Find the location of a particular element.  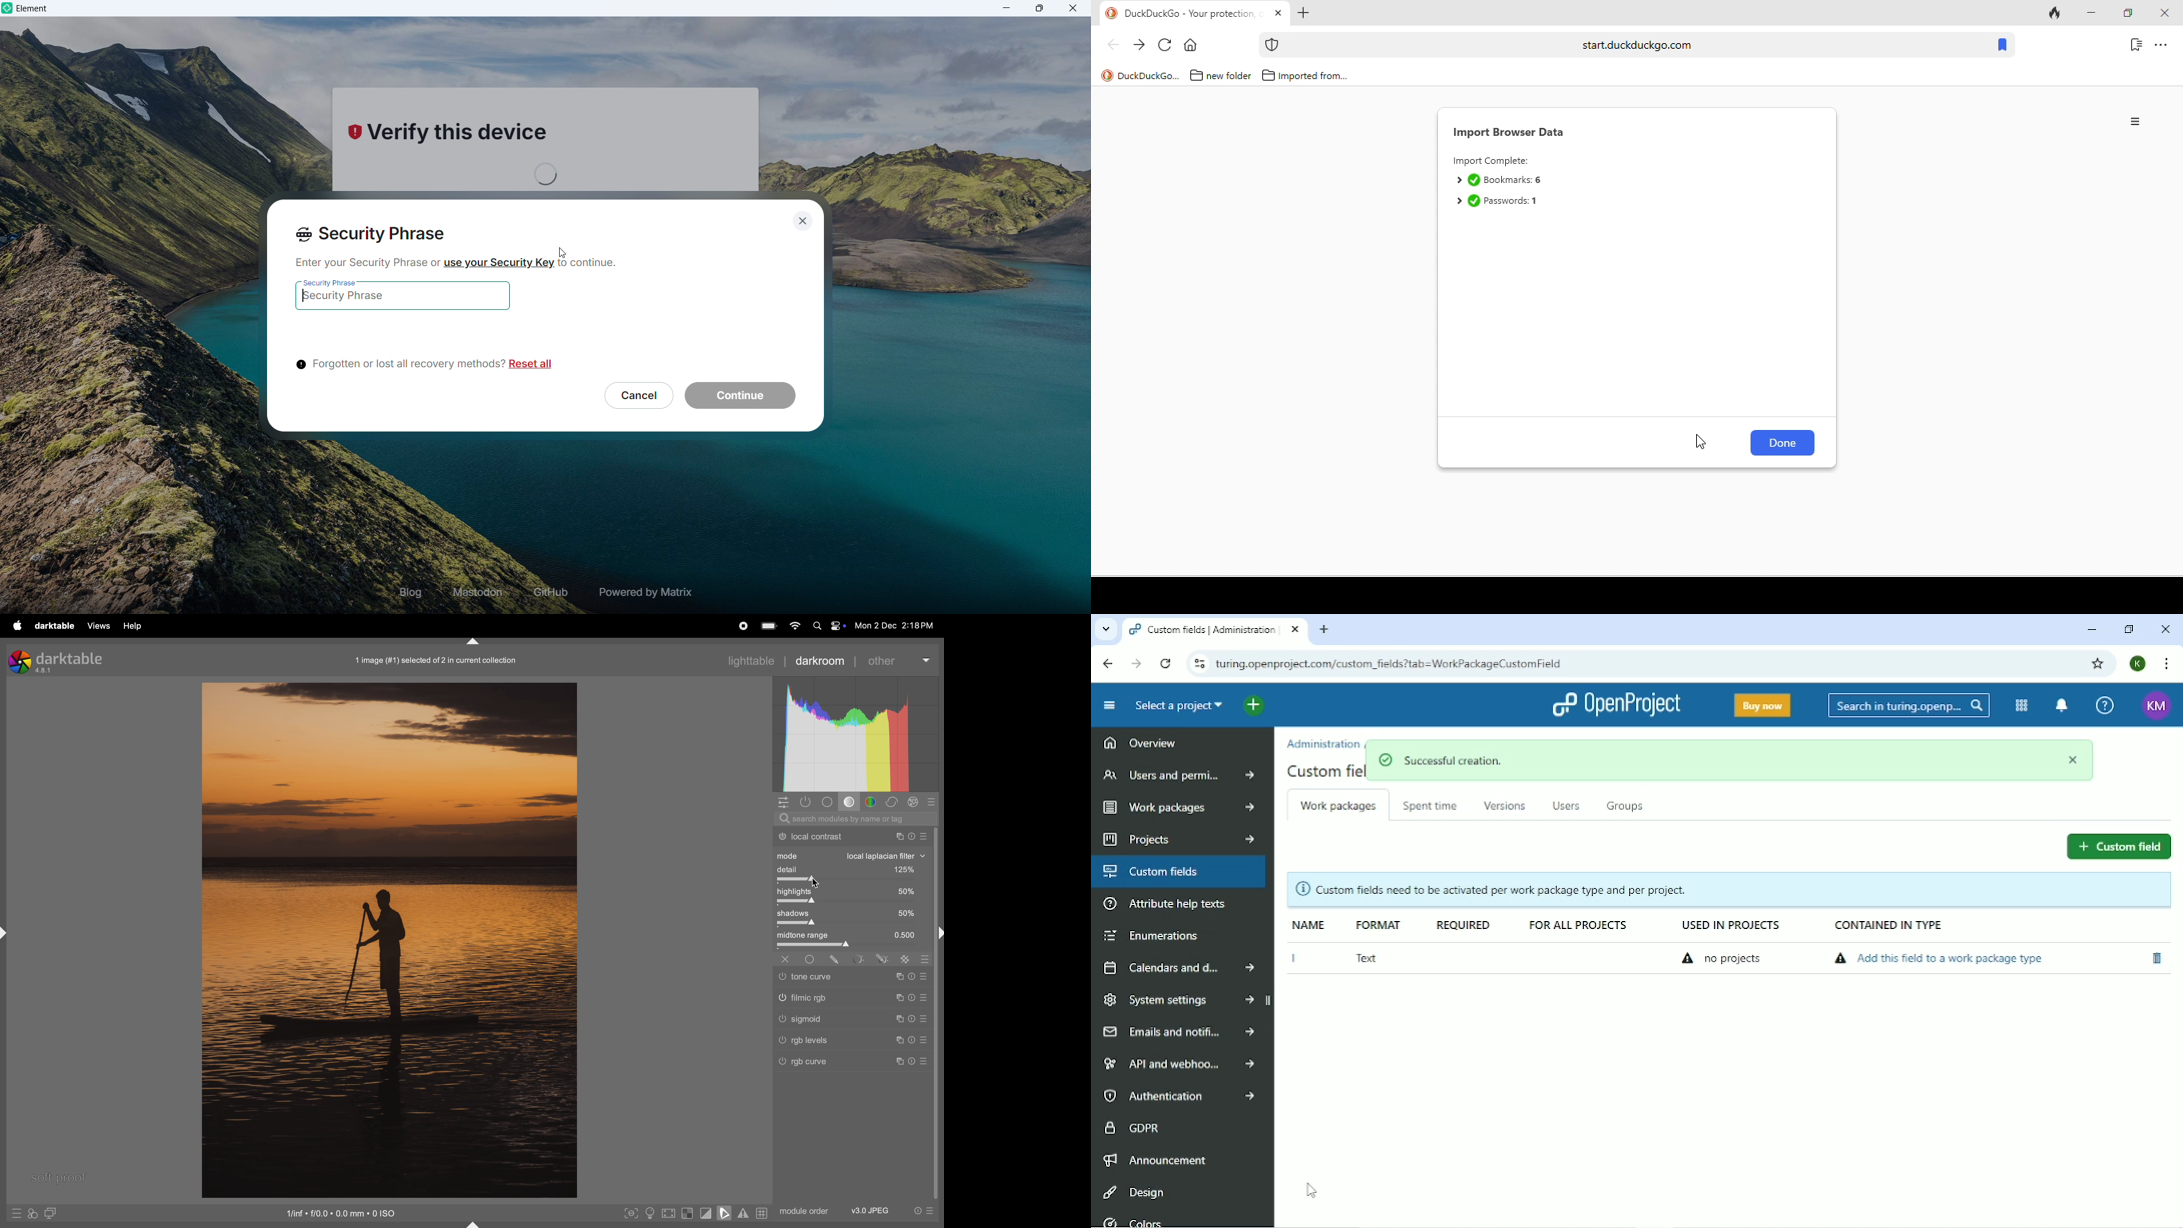

sign  is located at coordinates (911, 1019).